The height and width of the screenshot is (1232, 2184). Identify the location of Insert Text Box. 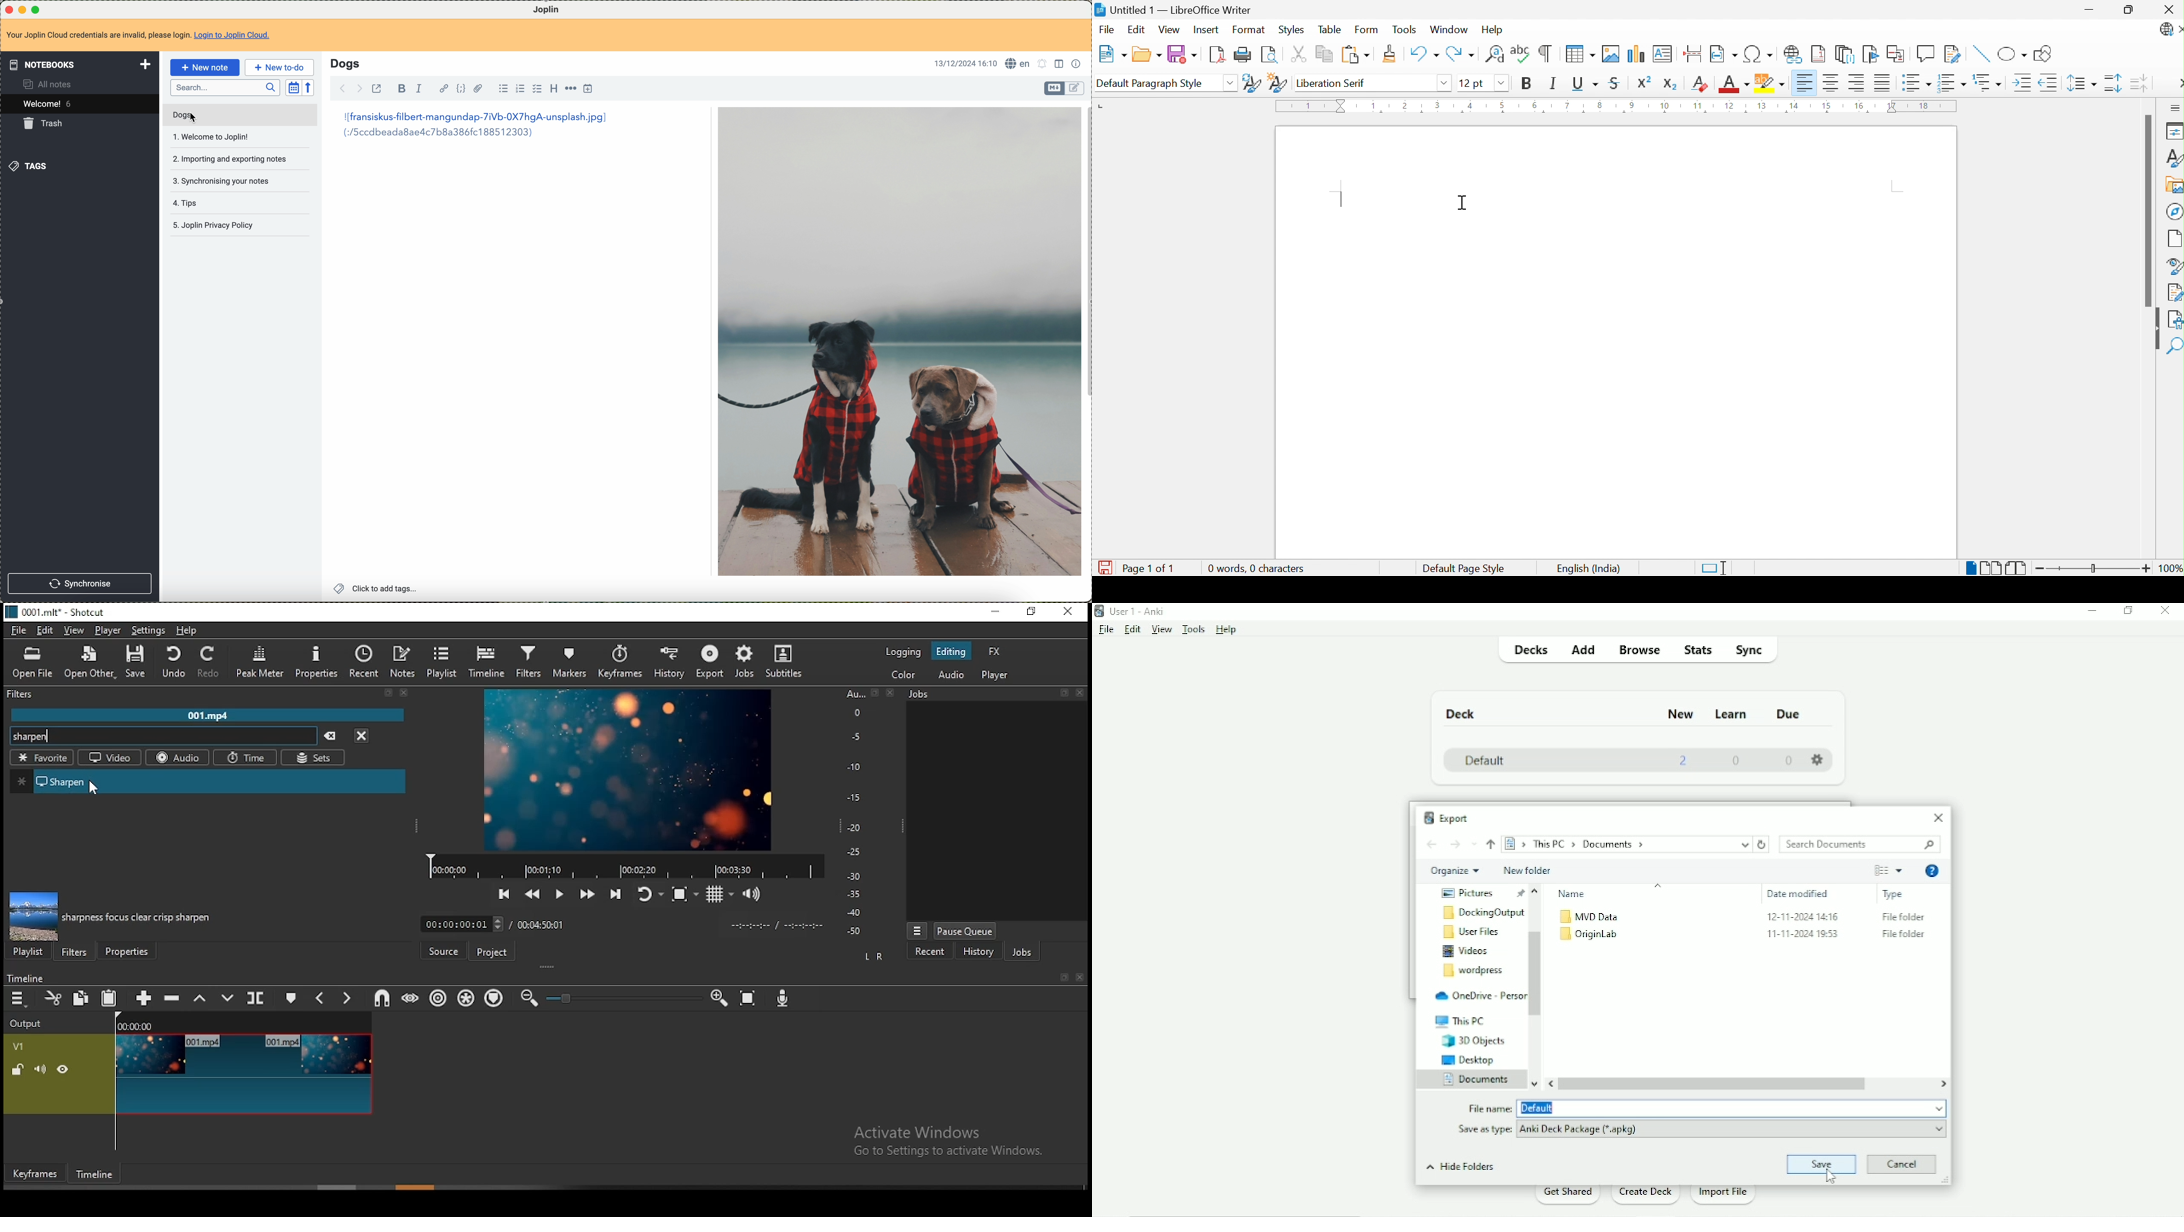
(1660, 54).